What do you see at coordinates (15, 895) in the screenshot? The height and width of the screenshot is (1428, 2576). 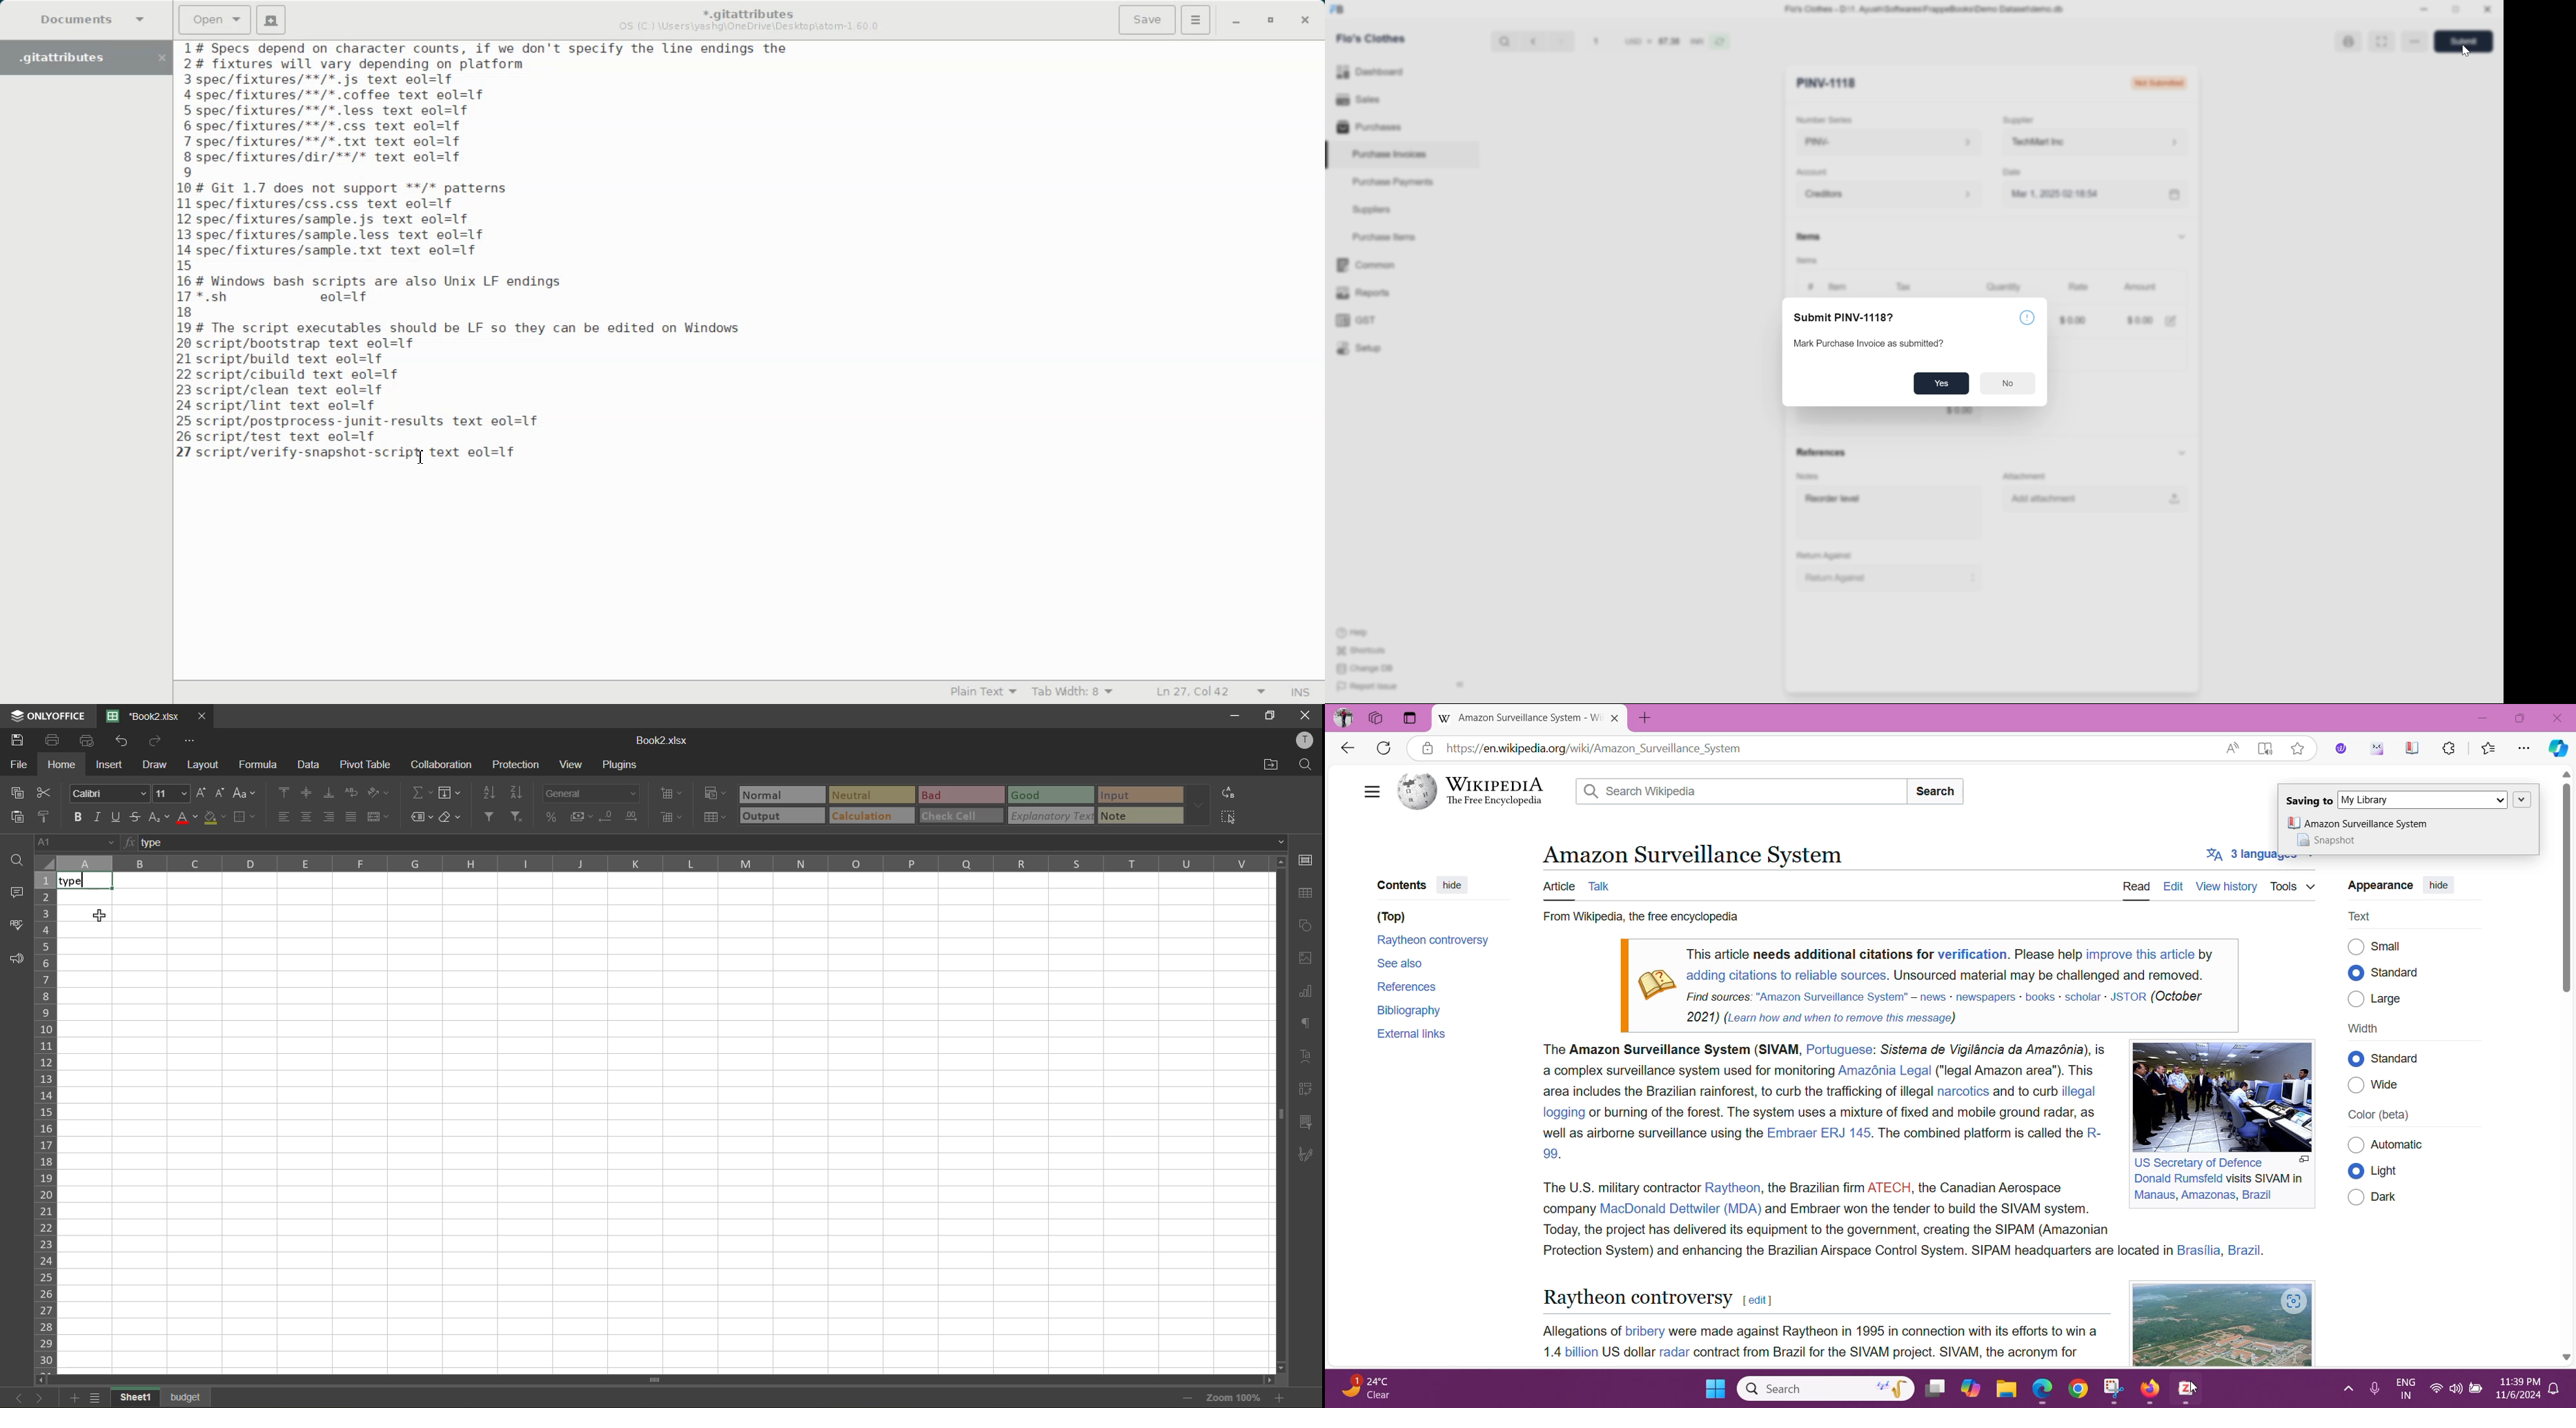 I see `comments` at bounding box center [15, 895].